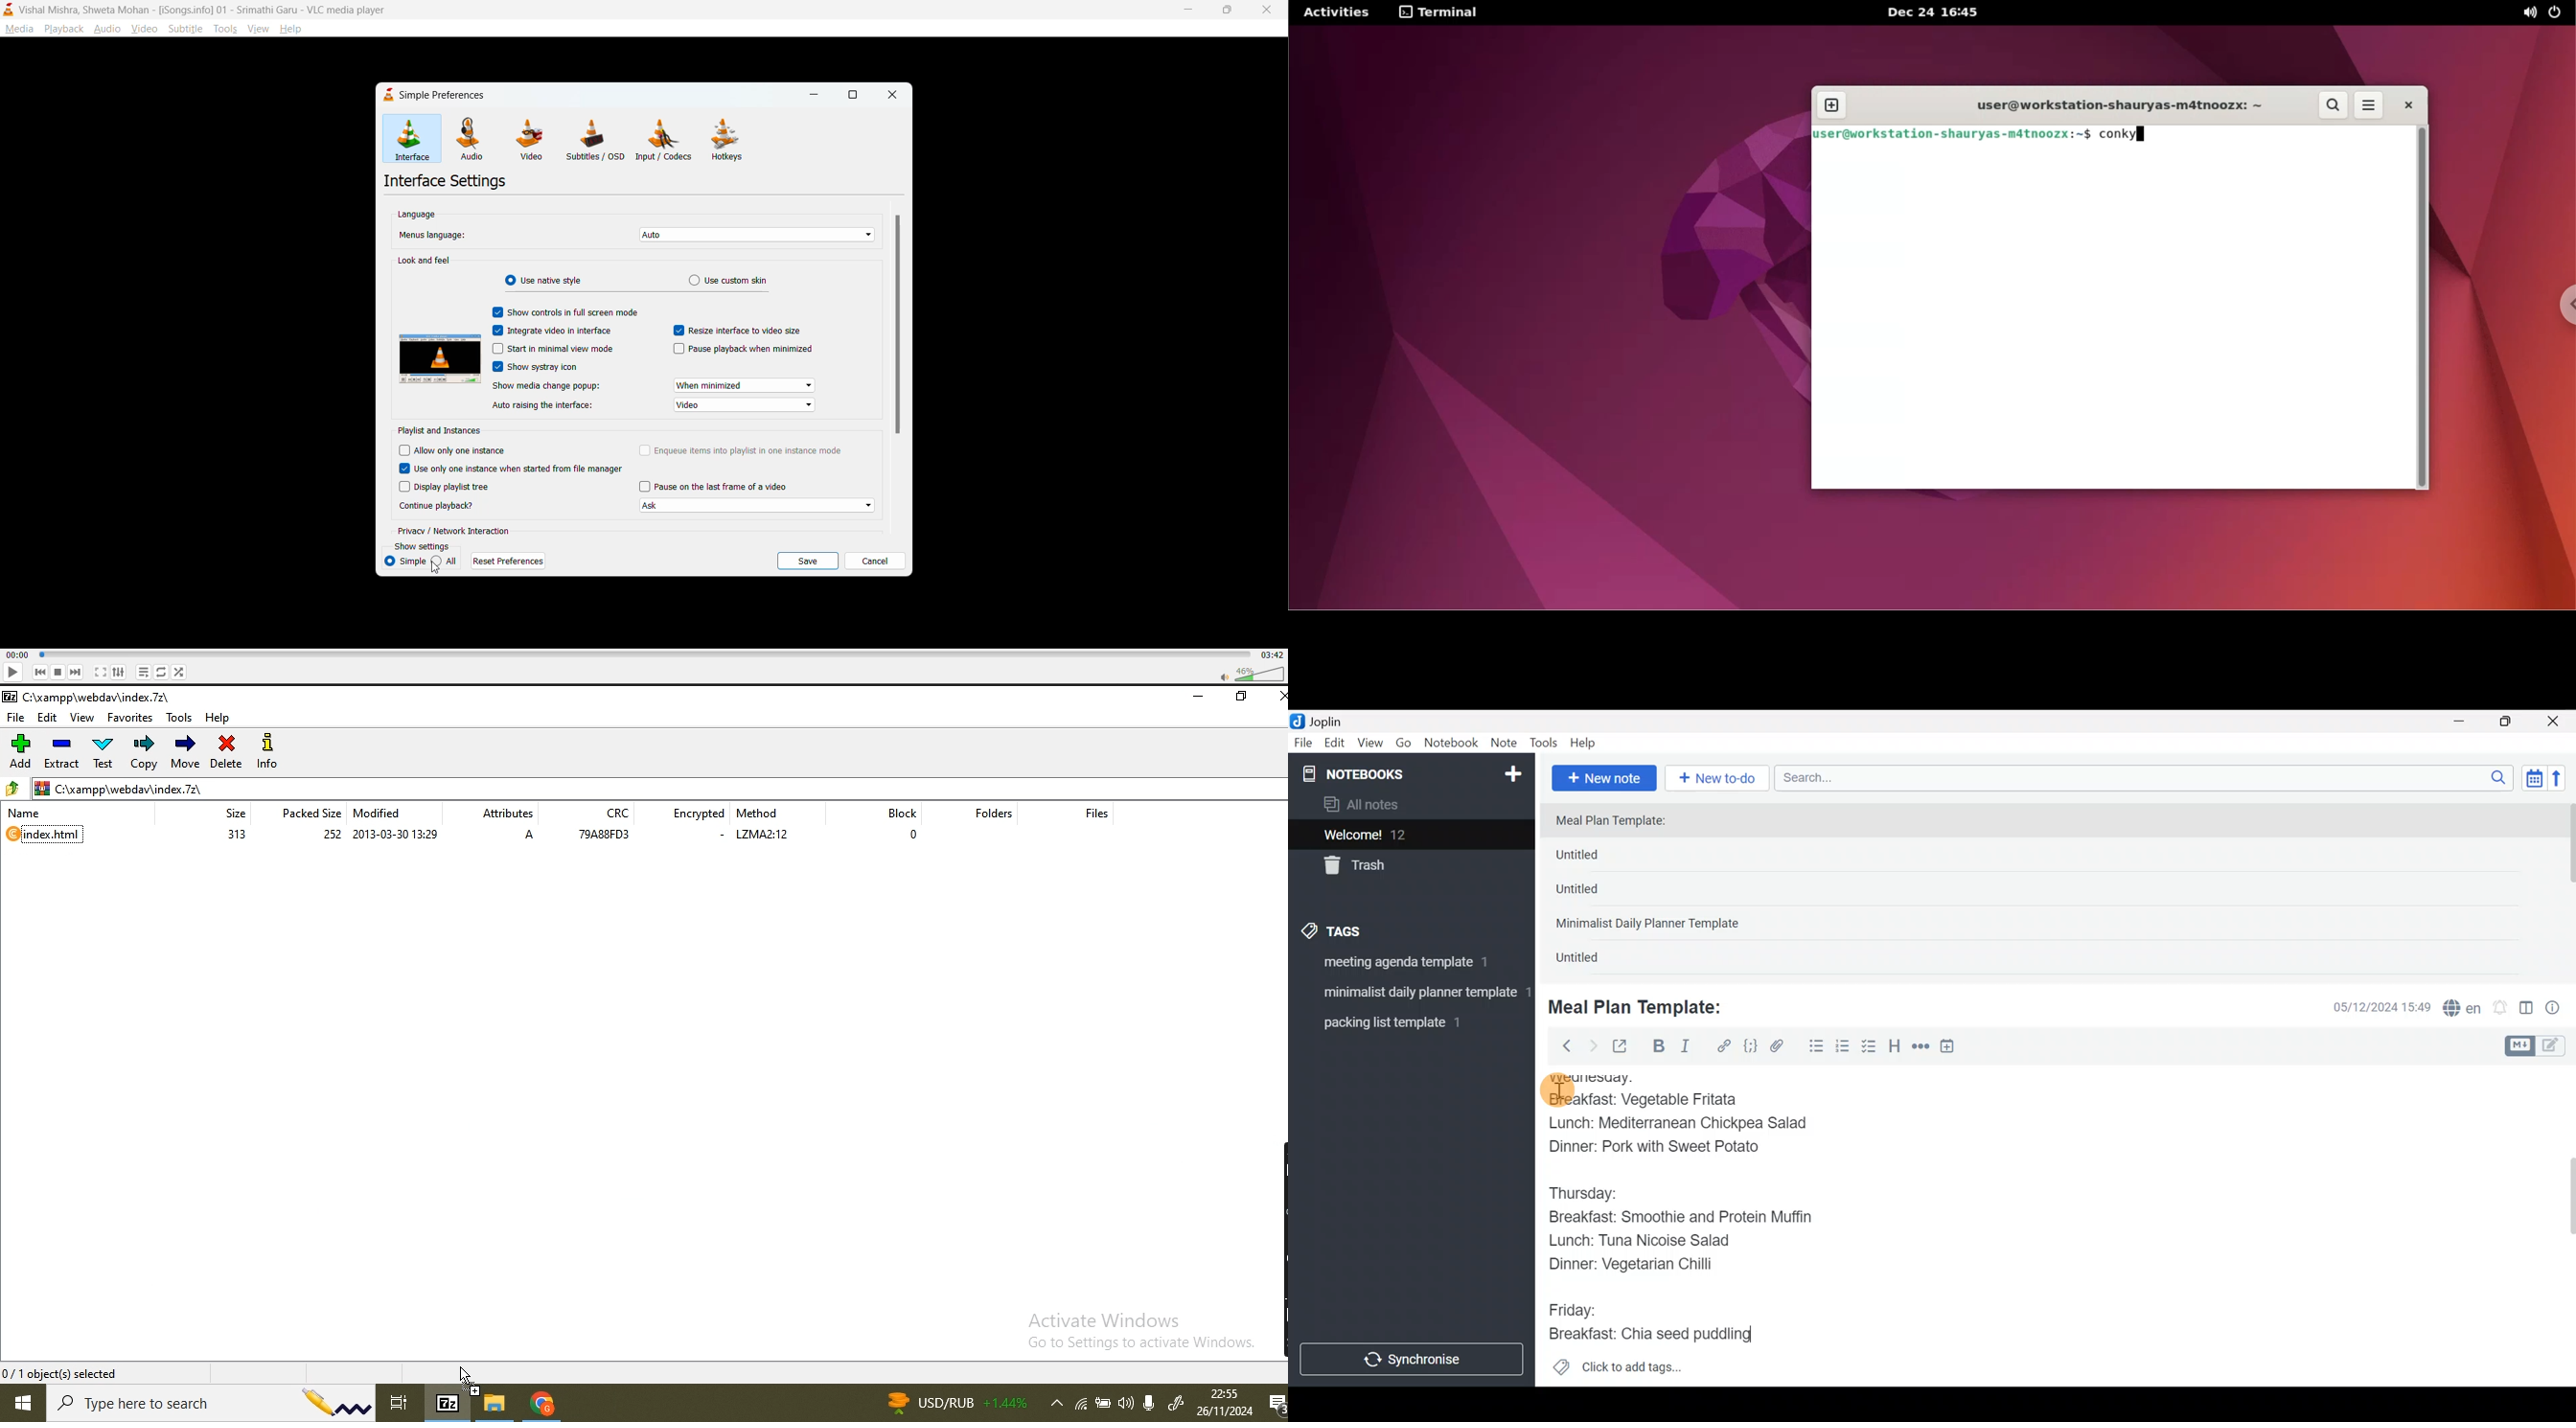 This screenshot has width=2576, height=1428. What do you see at coordinates (733, 280) in the screenshot?
I see `use custom style` at bounding box center [733, 280].